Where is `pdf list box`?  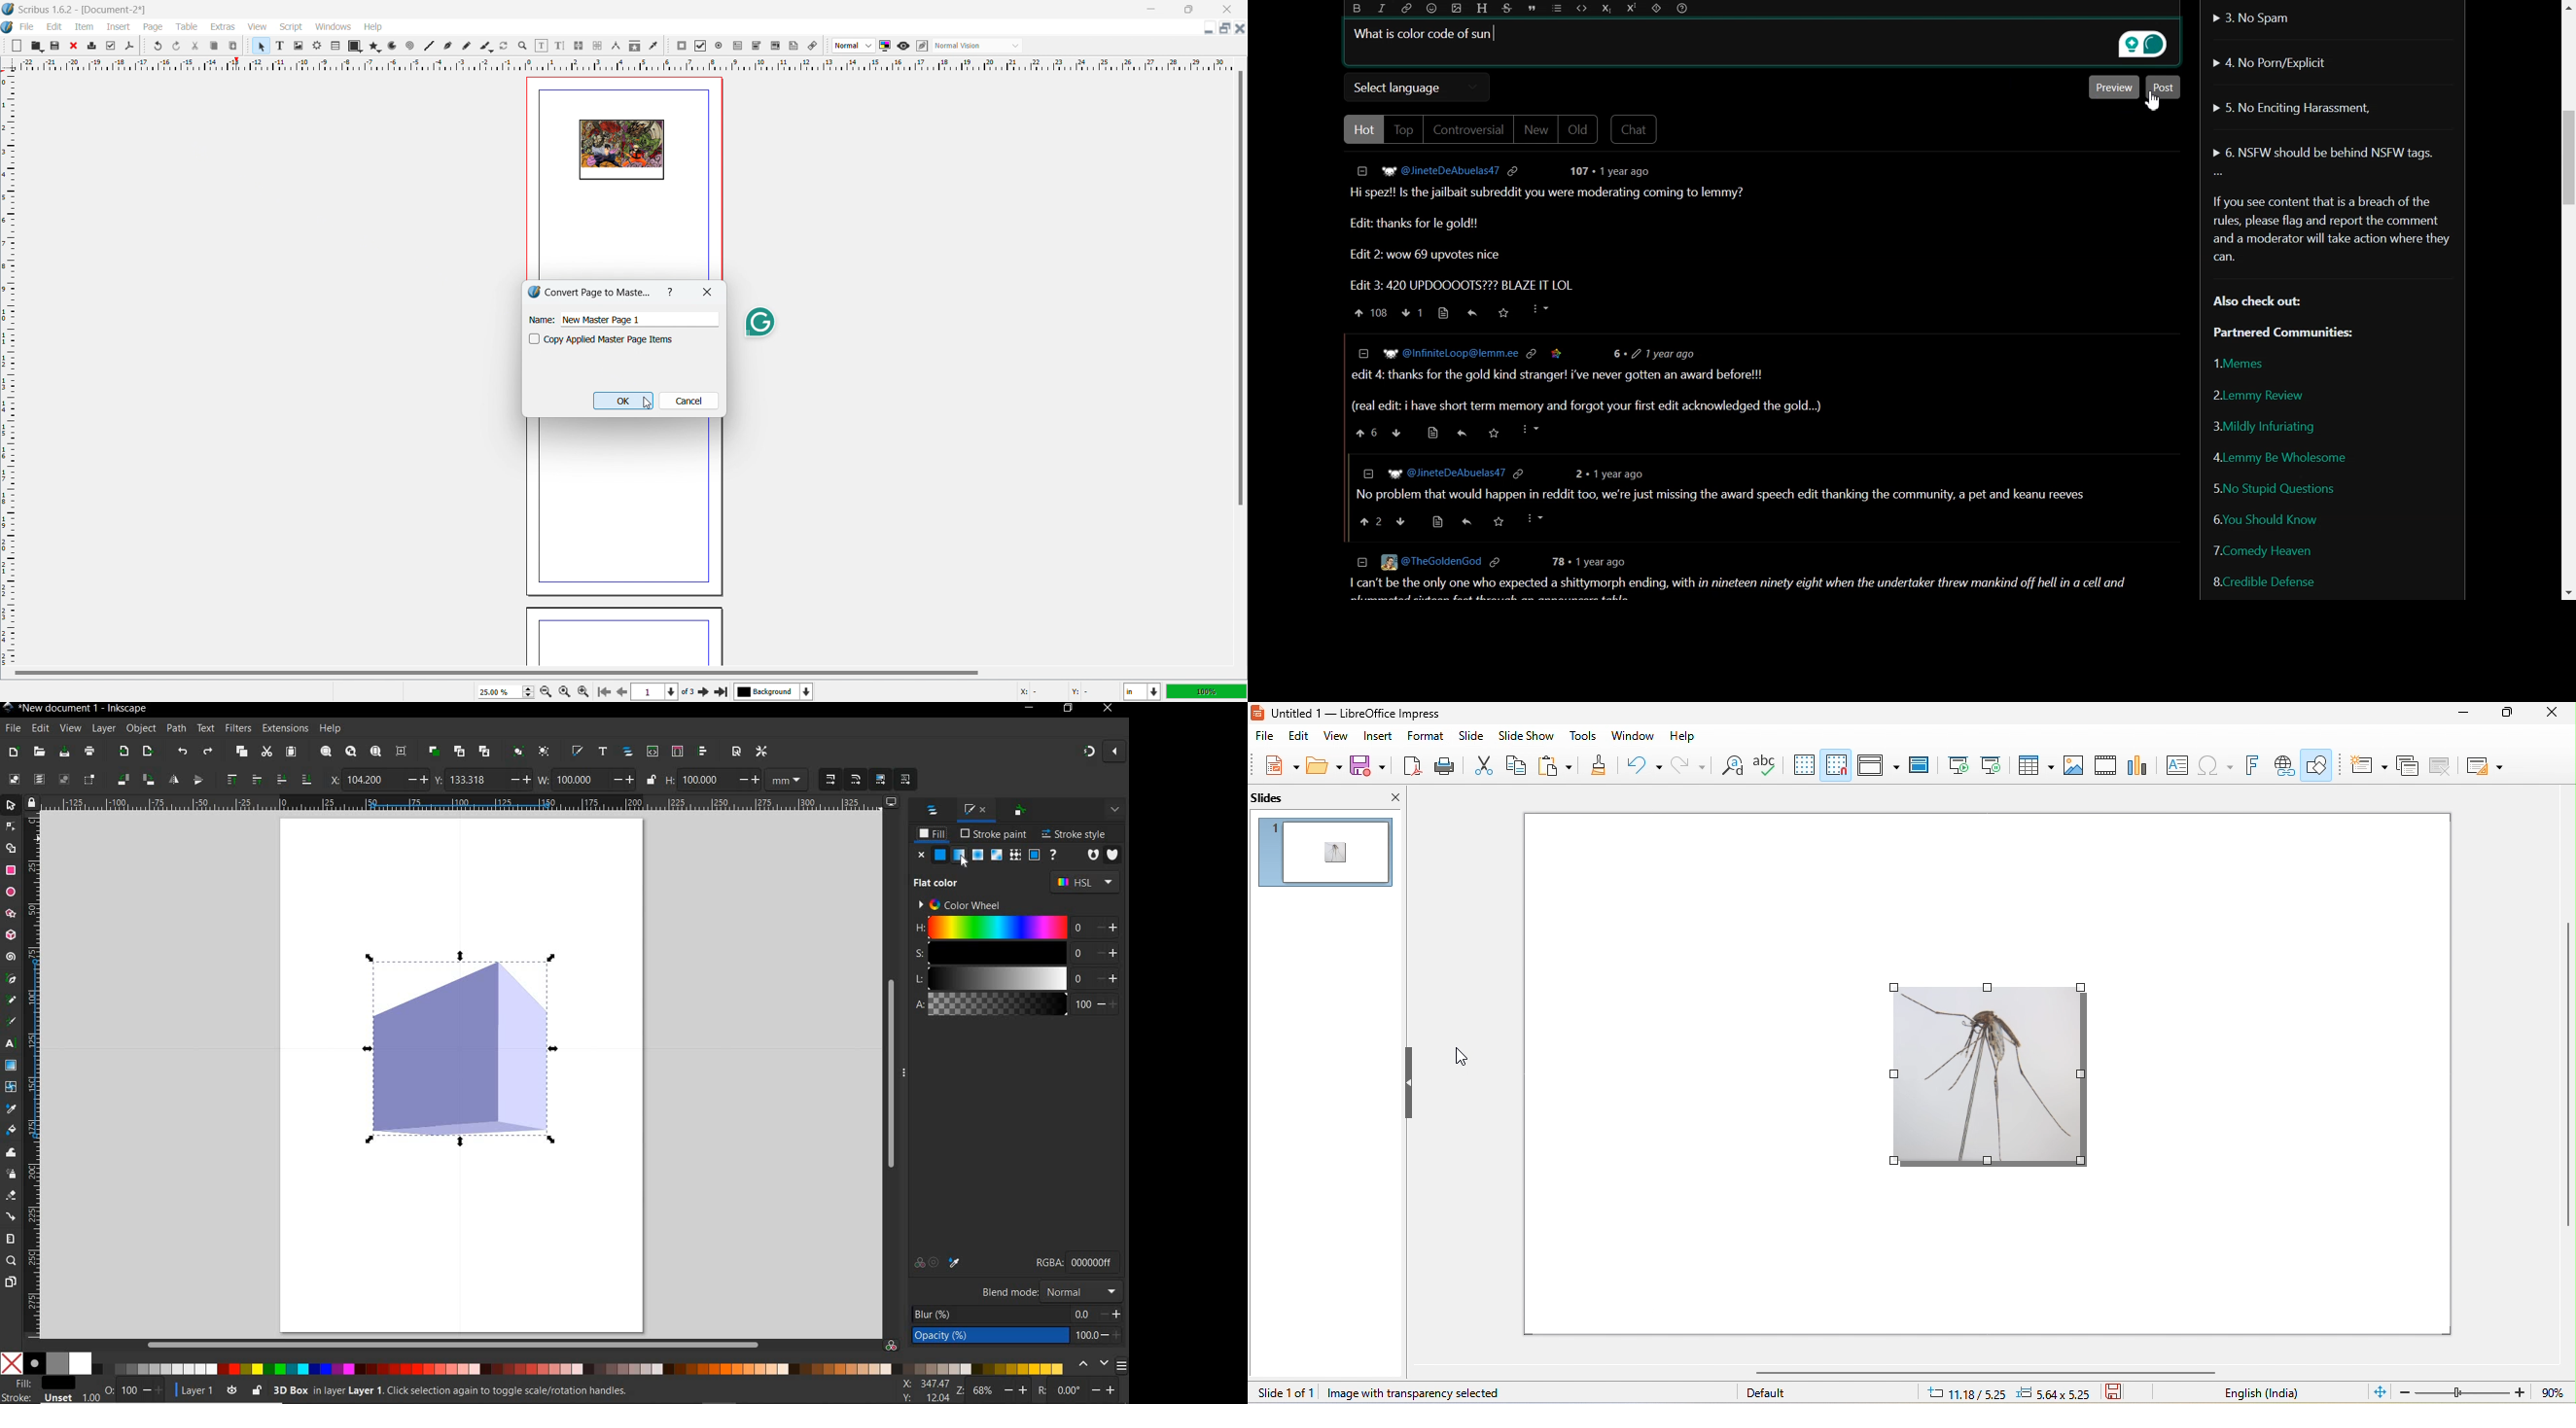
pdf list box is located at coordinates (776, 46).